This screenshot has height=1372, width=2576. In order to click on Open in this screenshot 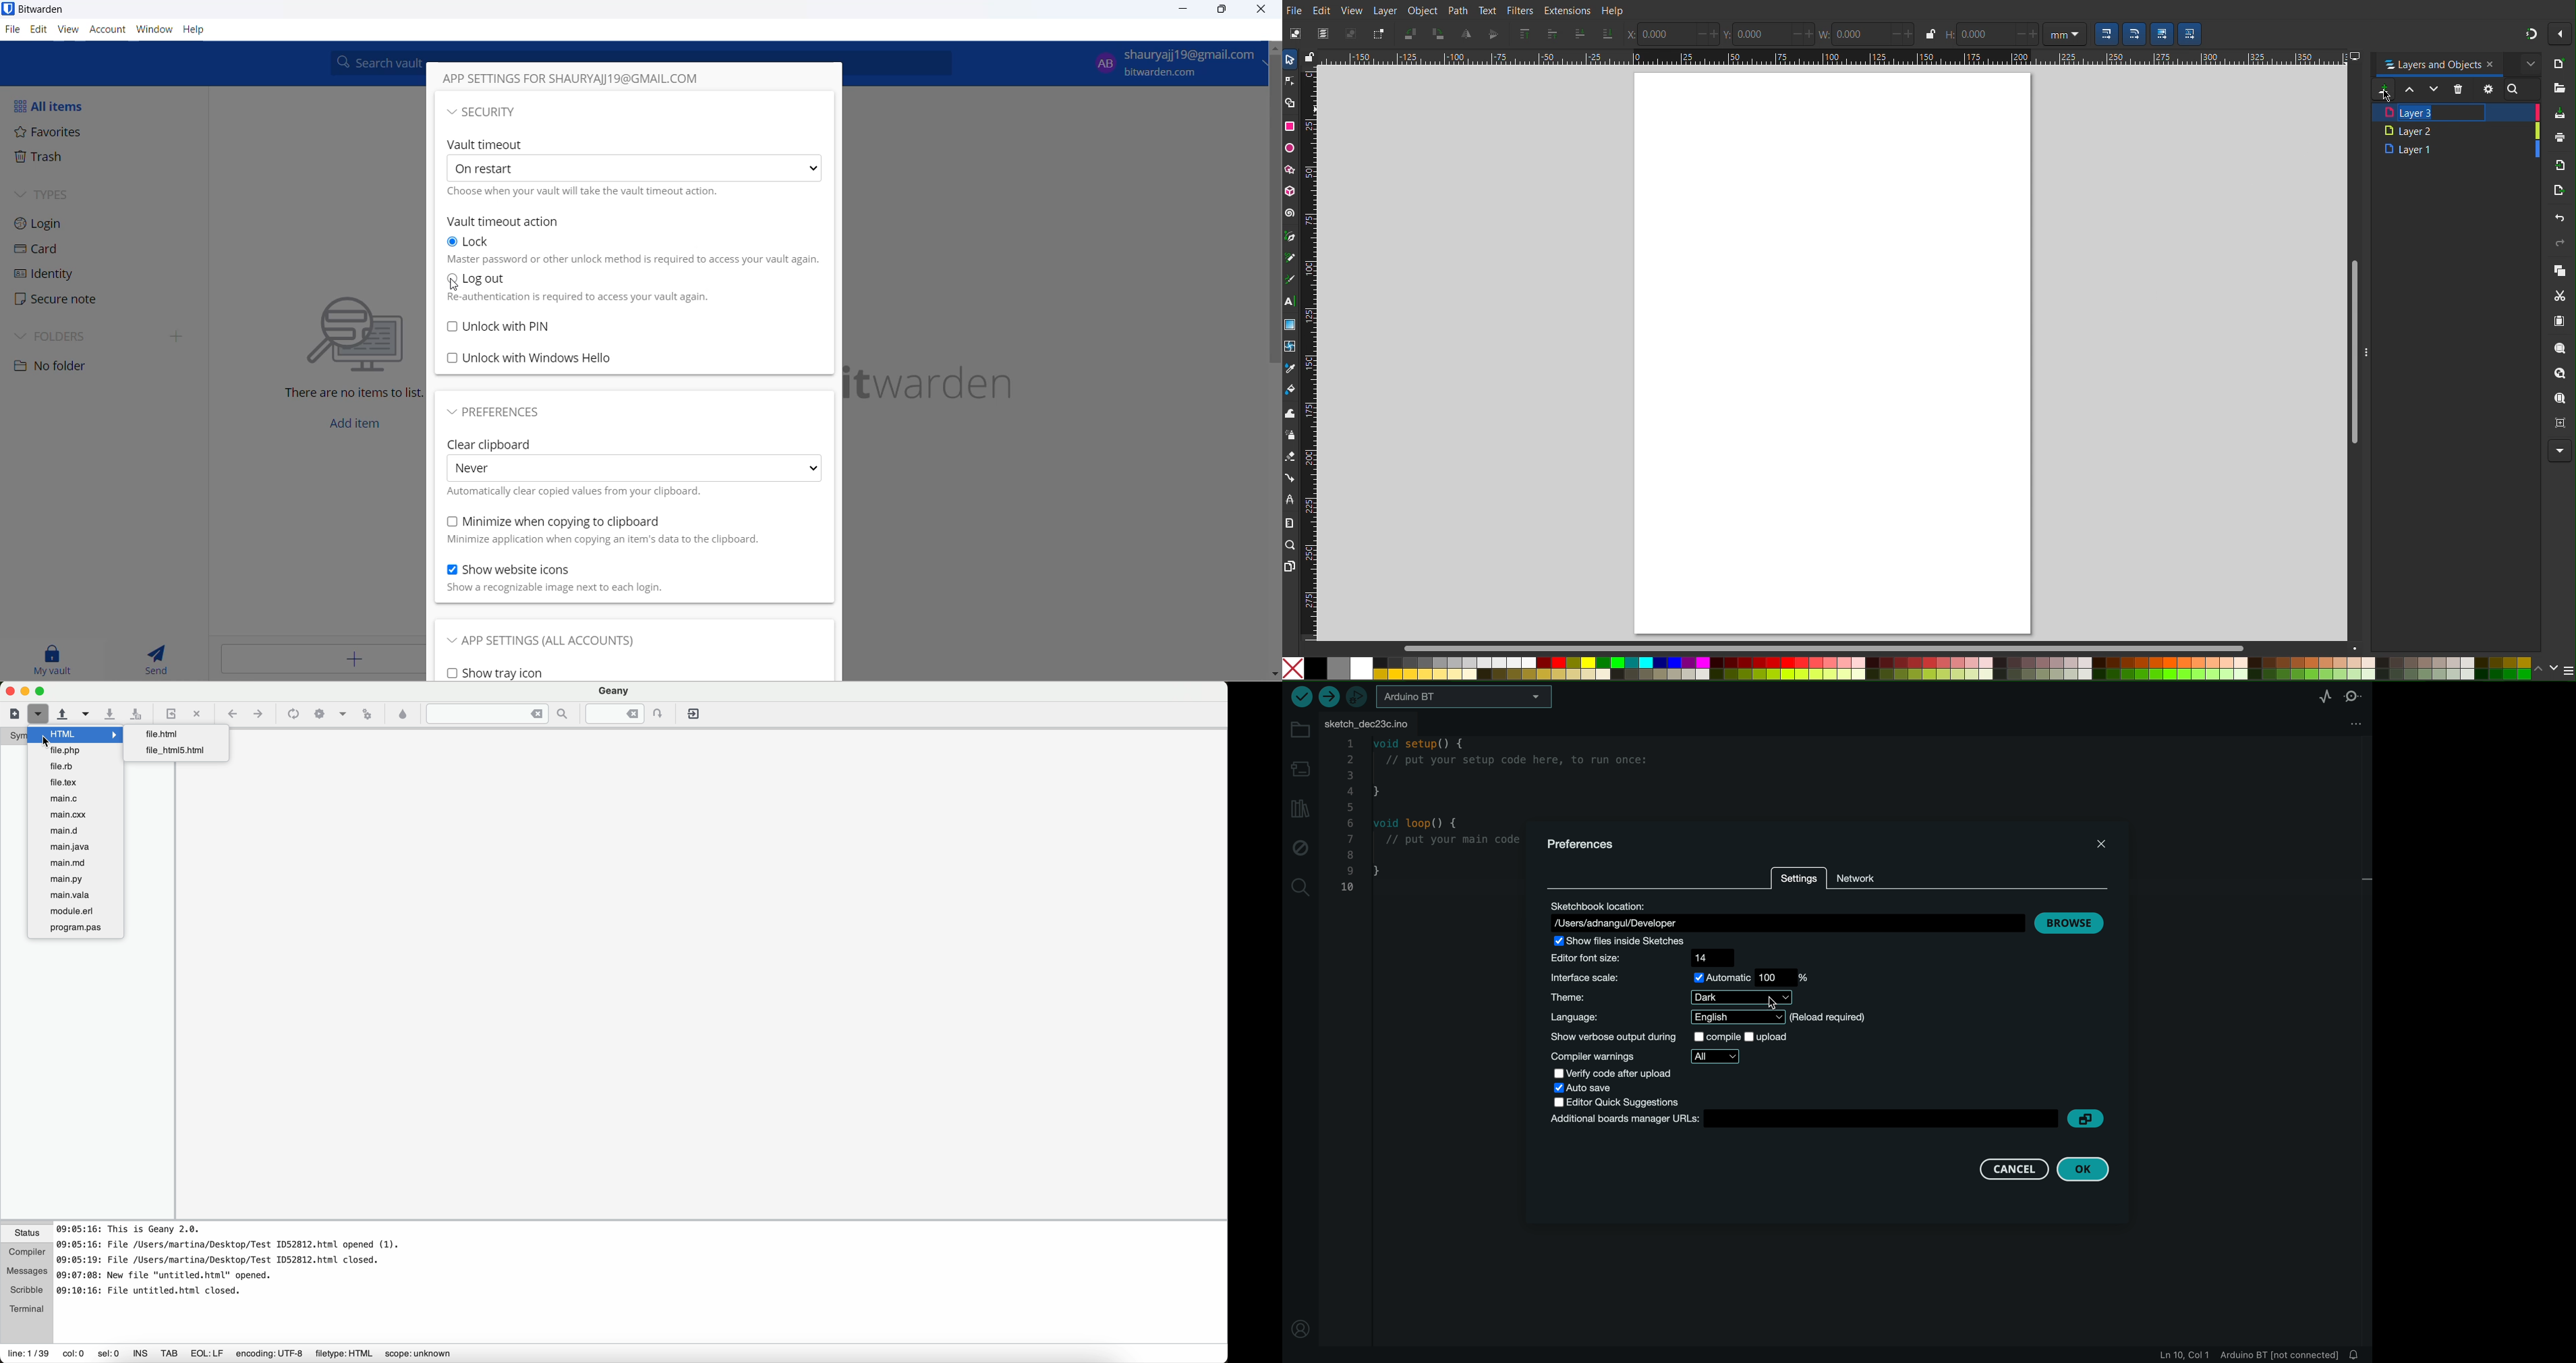, I will do `click(2559, 90)`.